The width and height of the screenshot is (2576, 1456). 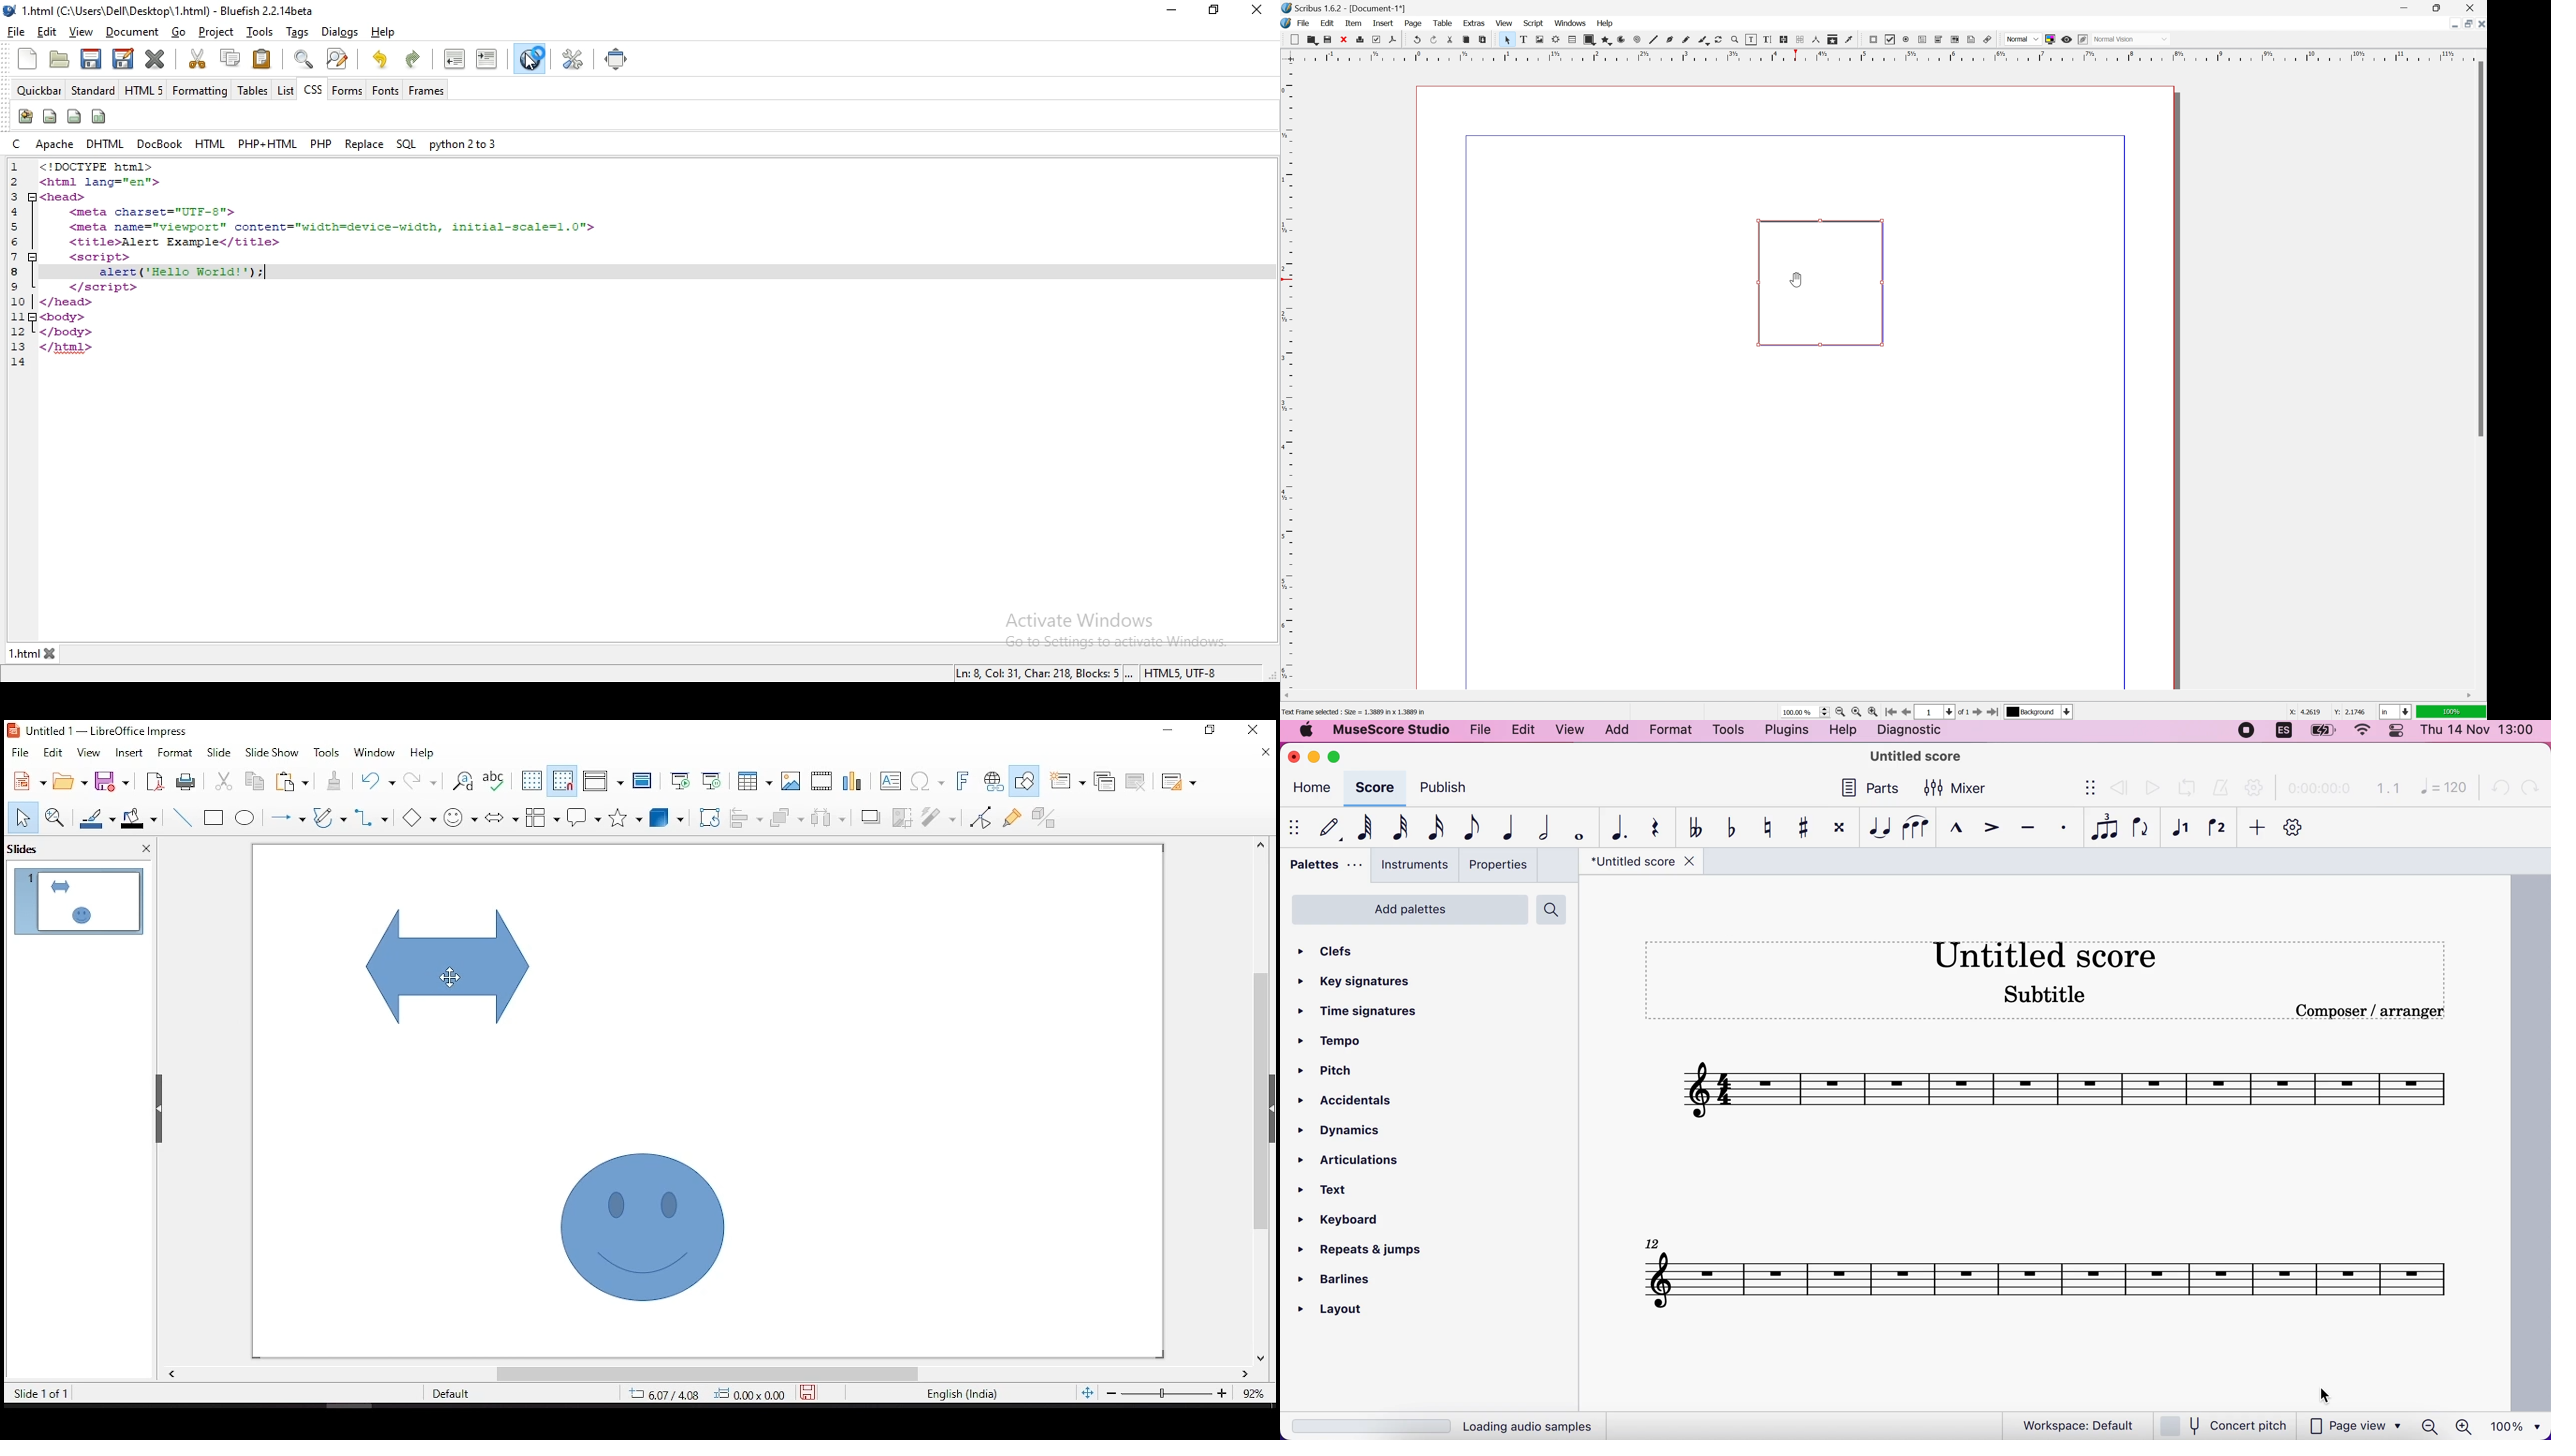 What do you see at coordinates (2323, 734) in the screenshot?
I see `battery` at bounding box center [2323, 734].